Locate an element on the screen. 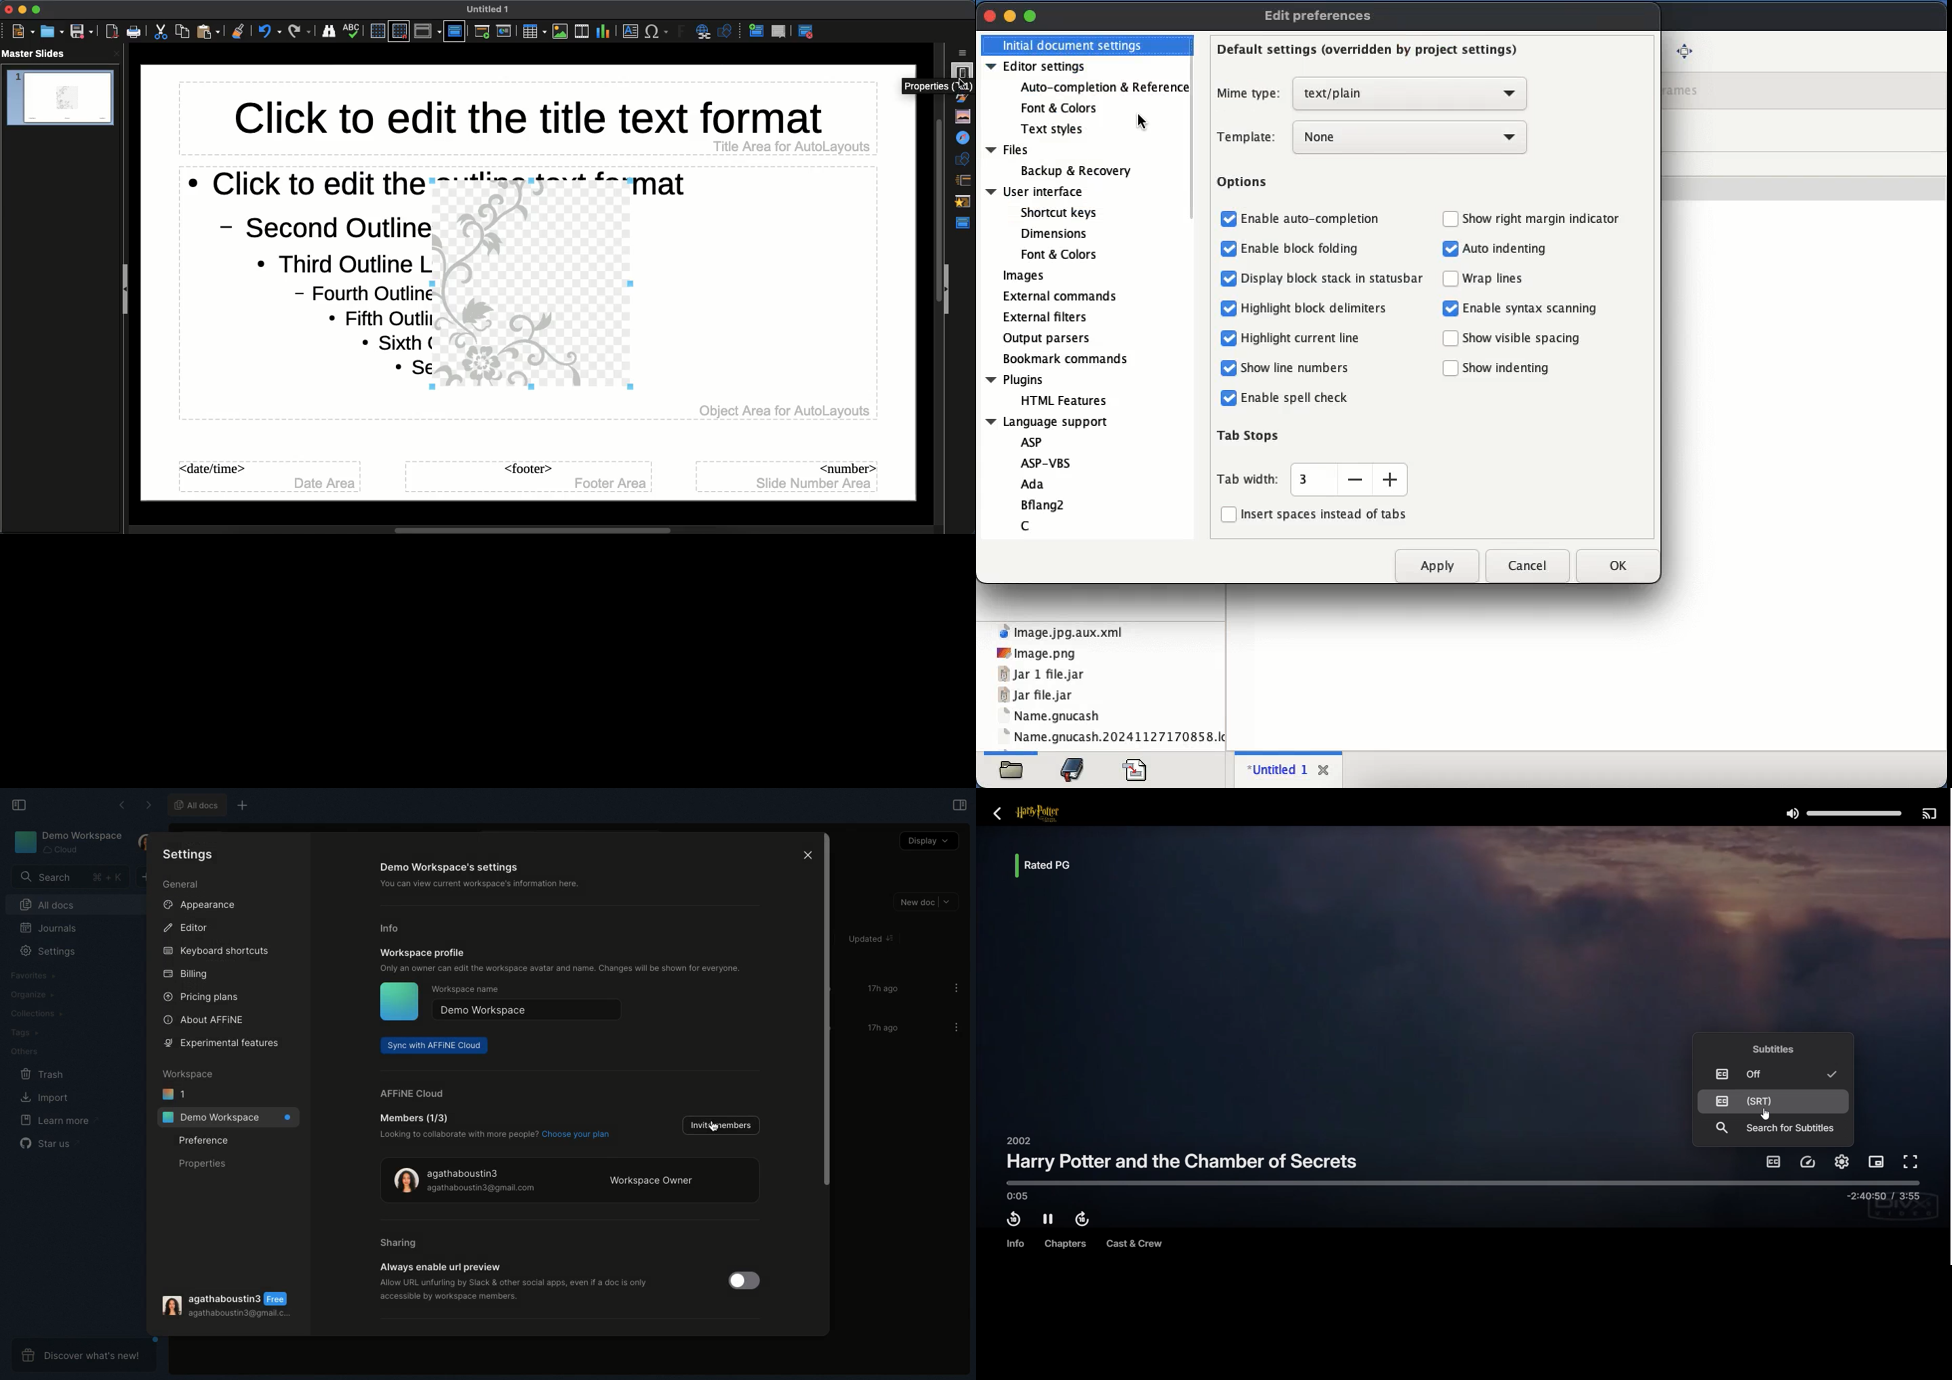 The width and height of the screenshot is (1960, 1400). Cut is located at coordinates (163, 32).